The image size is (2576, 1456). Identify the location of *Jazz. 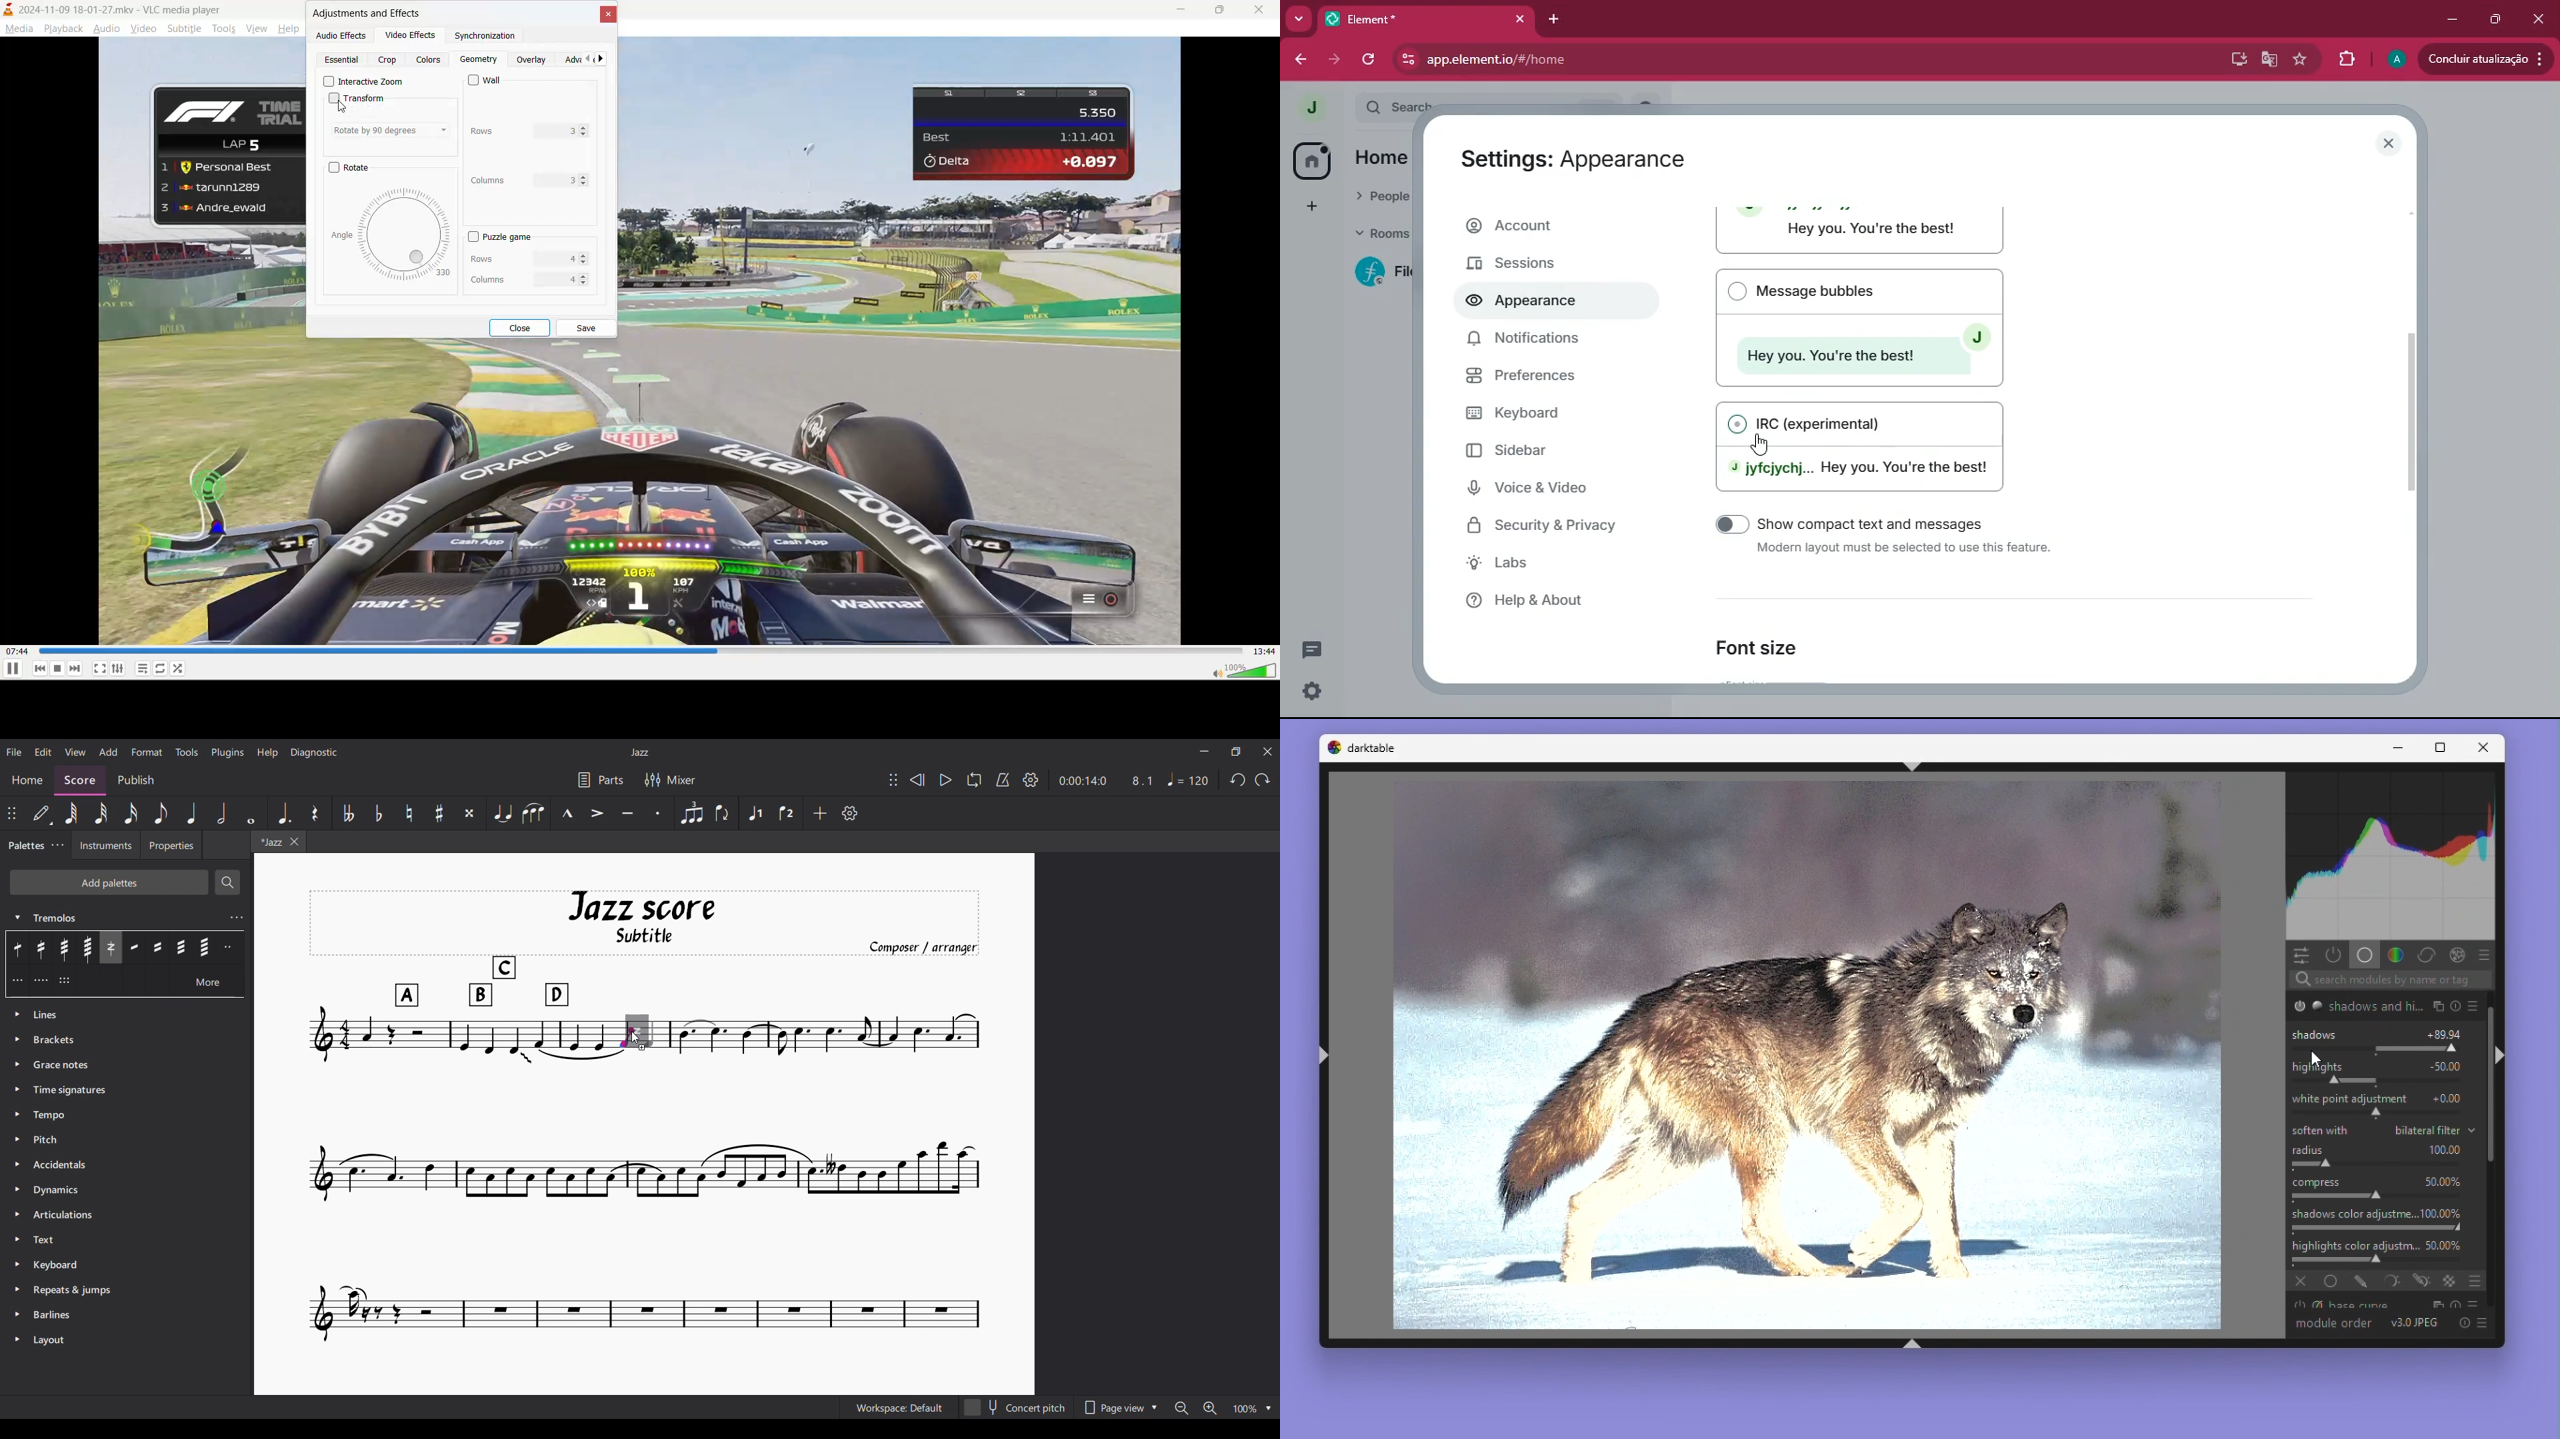
(269, 841).